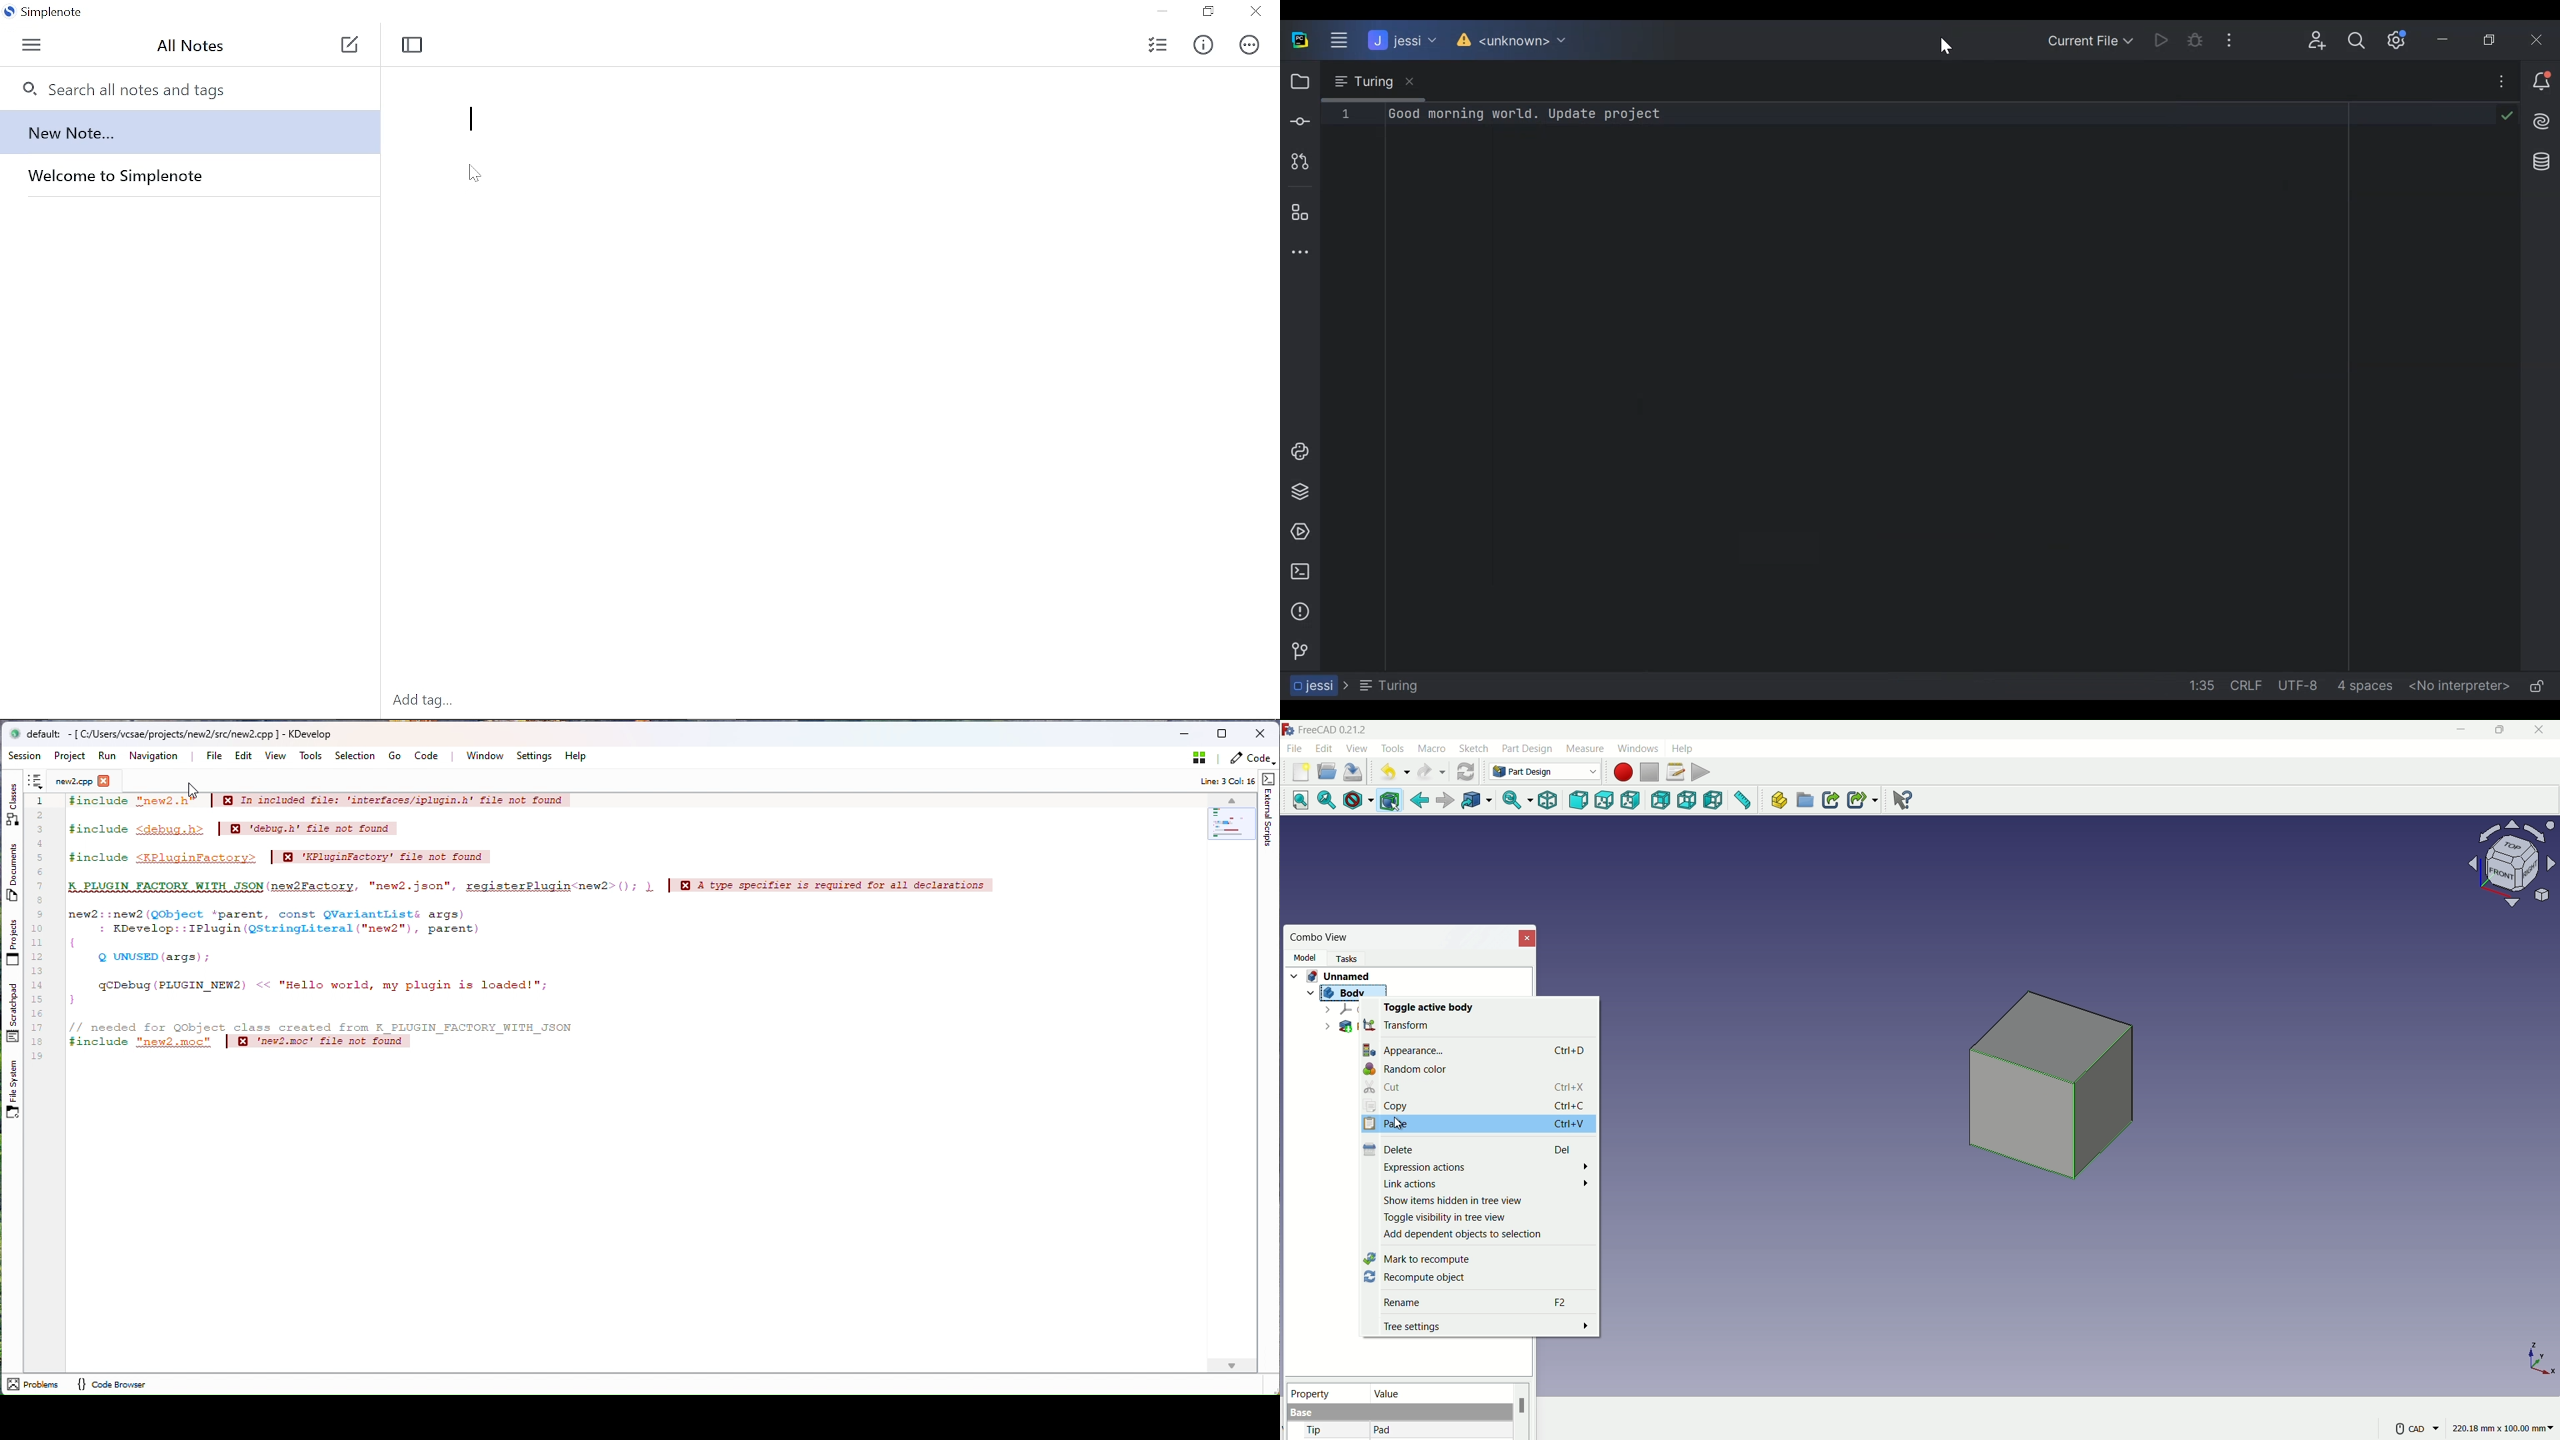  Describe the element at coordinates (561, 965) in the screenshot. I see `After last action - incidin inclosed file: 'interfacse/iplapia.b" file not found finclude Platisfactory file not found A PLUGIN FACTORY WITH JSON new2 Factory, "new2.json", register Plugin newtype specifier is required for all declaratione new2: new2 (QObject 'parent, const Warlantlisti args) EDevelop:: IPlugin StringLiteral "new2", parent QUNUSE(args): qDebug(PLUGIN MEM2 "Hello world, my plugin is leaded!"; needed for Qobject class created from FLUGIN FACTORY WITH JUON found #includes` at that location.